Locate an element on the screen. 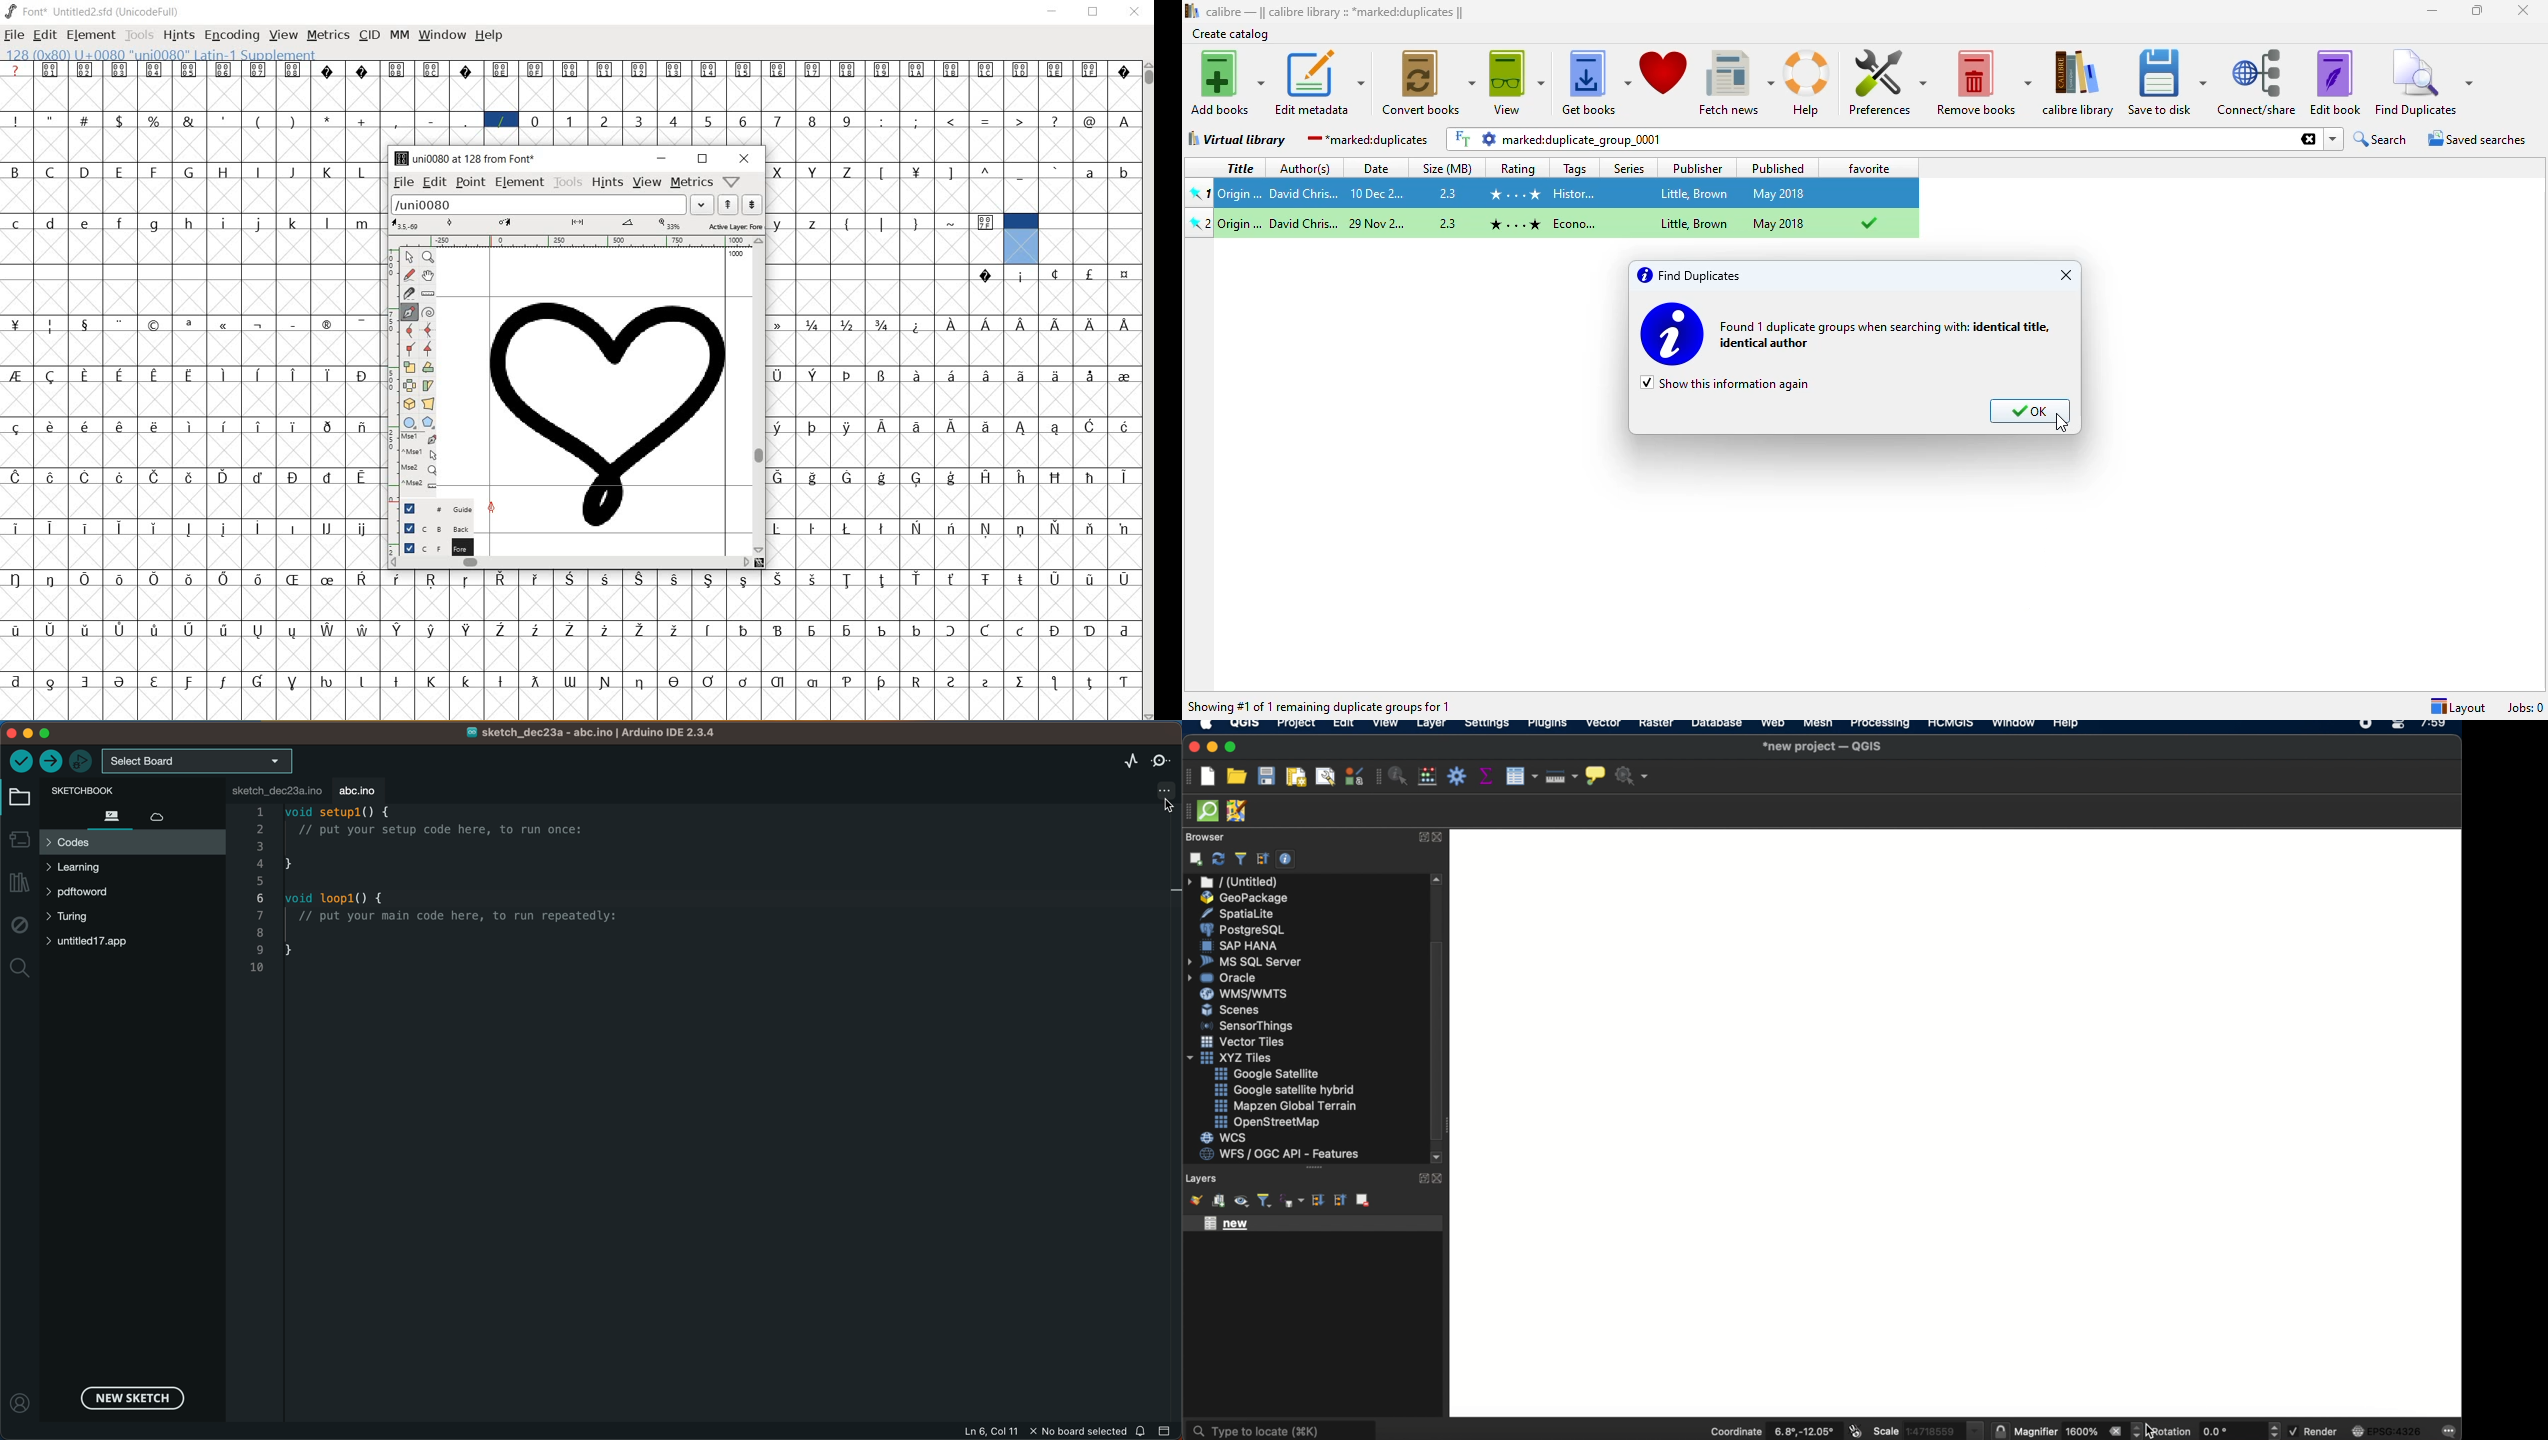  glyph is located at coordinates (813, 325).